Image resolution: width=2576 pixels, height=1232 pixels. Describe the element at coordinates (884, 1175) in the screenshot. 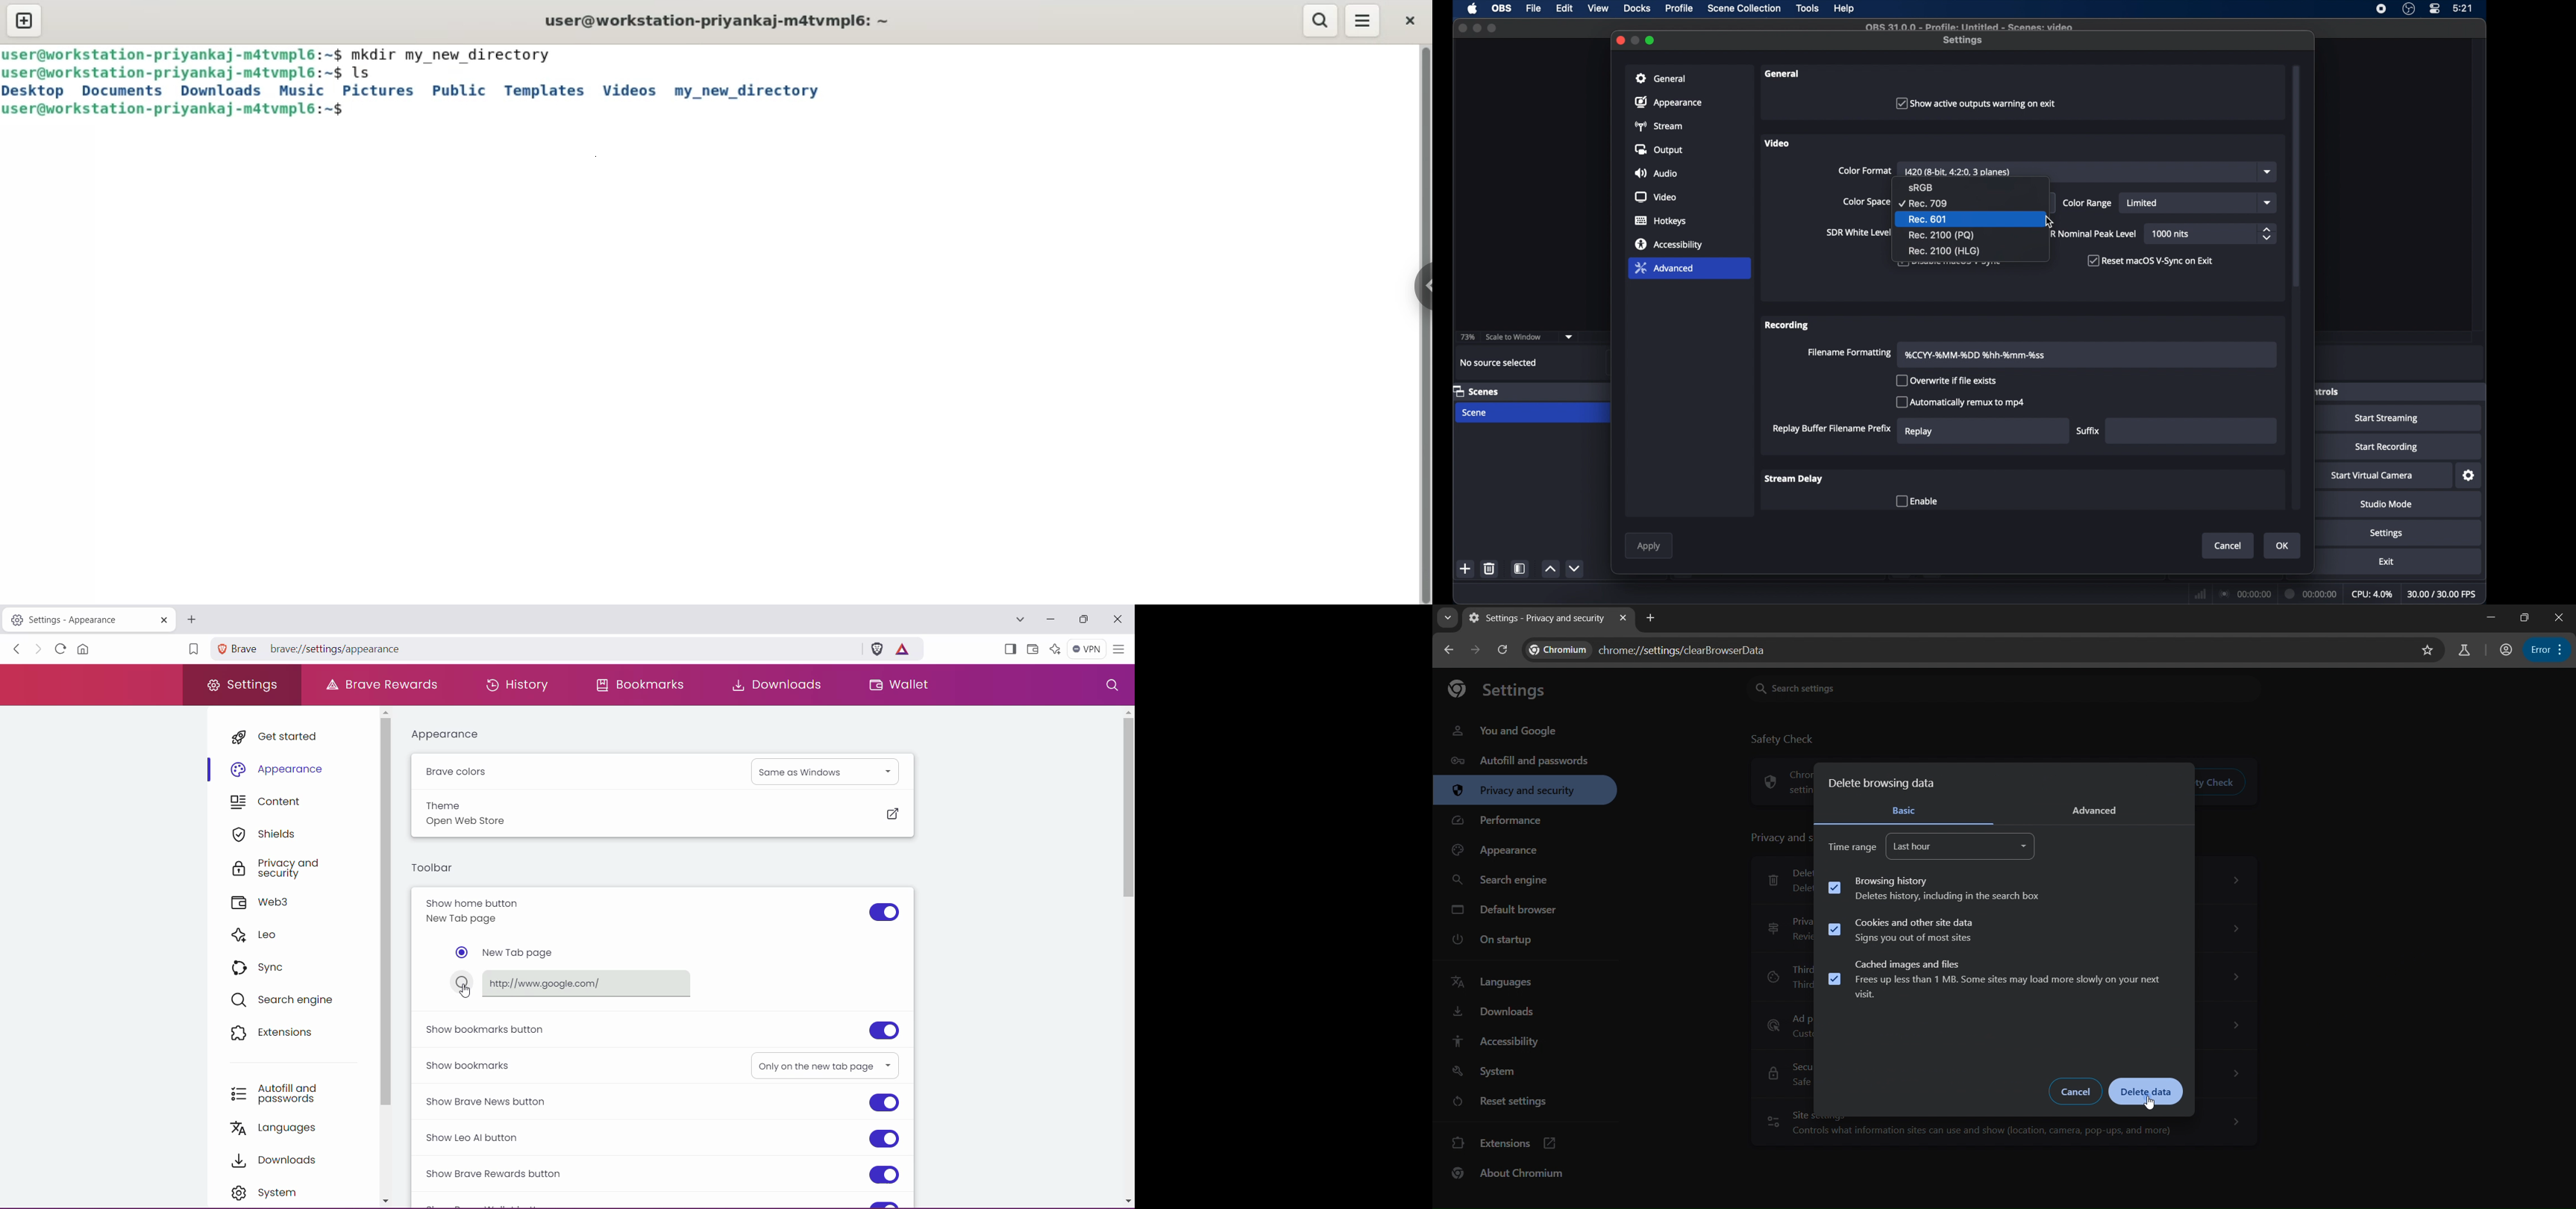

I see `Click to Show Brave Rewards button` at that location.